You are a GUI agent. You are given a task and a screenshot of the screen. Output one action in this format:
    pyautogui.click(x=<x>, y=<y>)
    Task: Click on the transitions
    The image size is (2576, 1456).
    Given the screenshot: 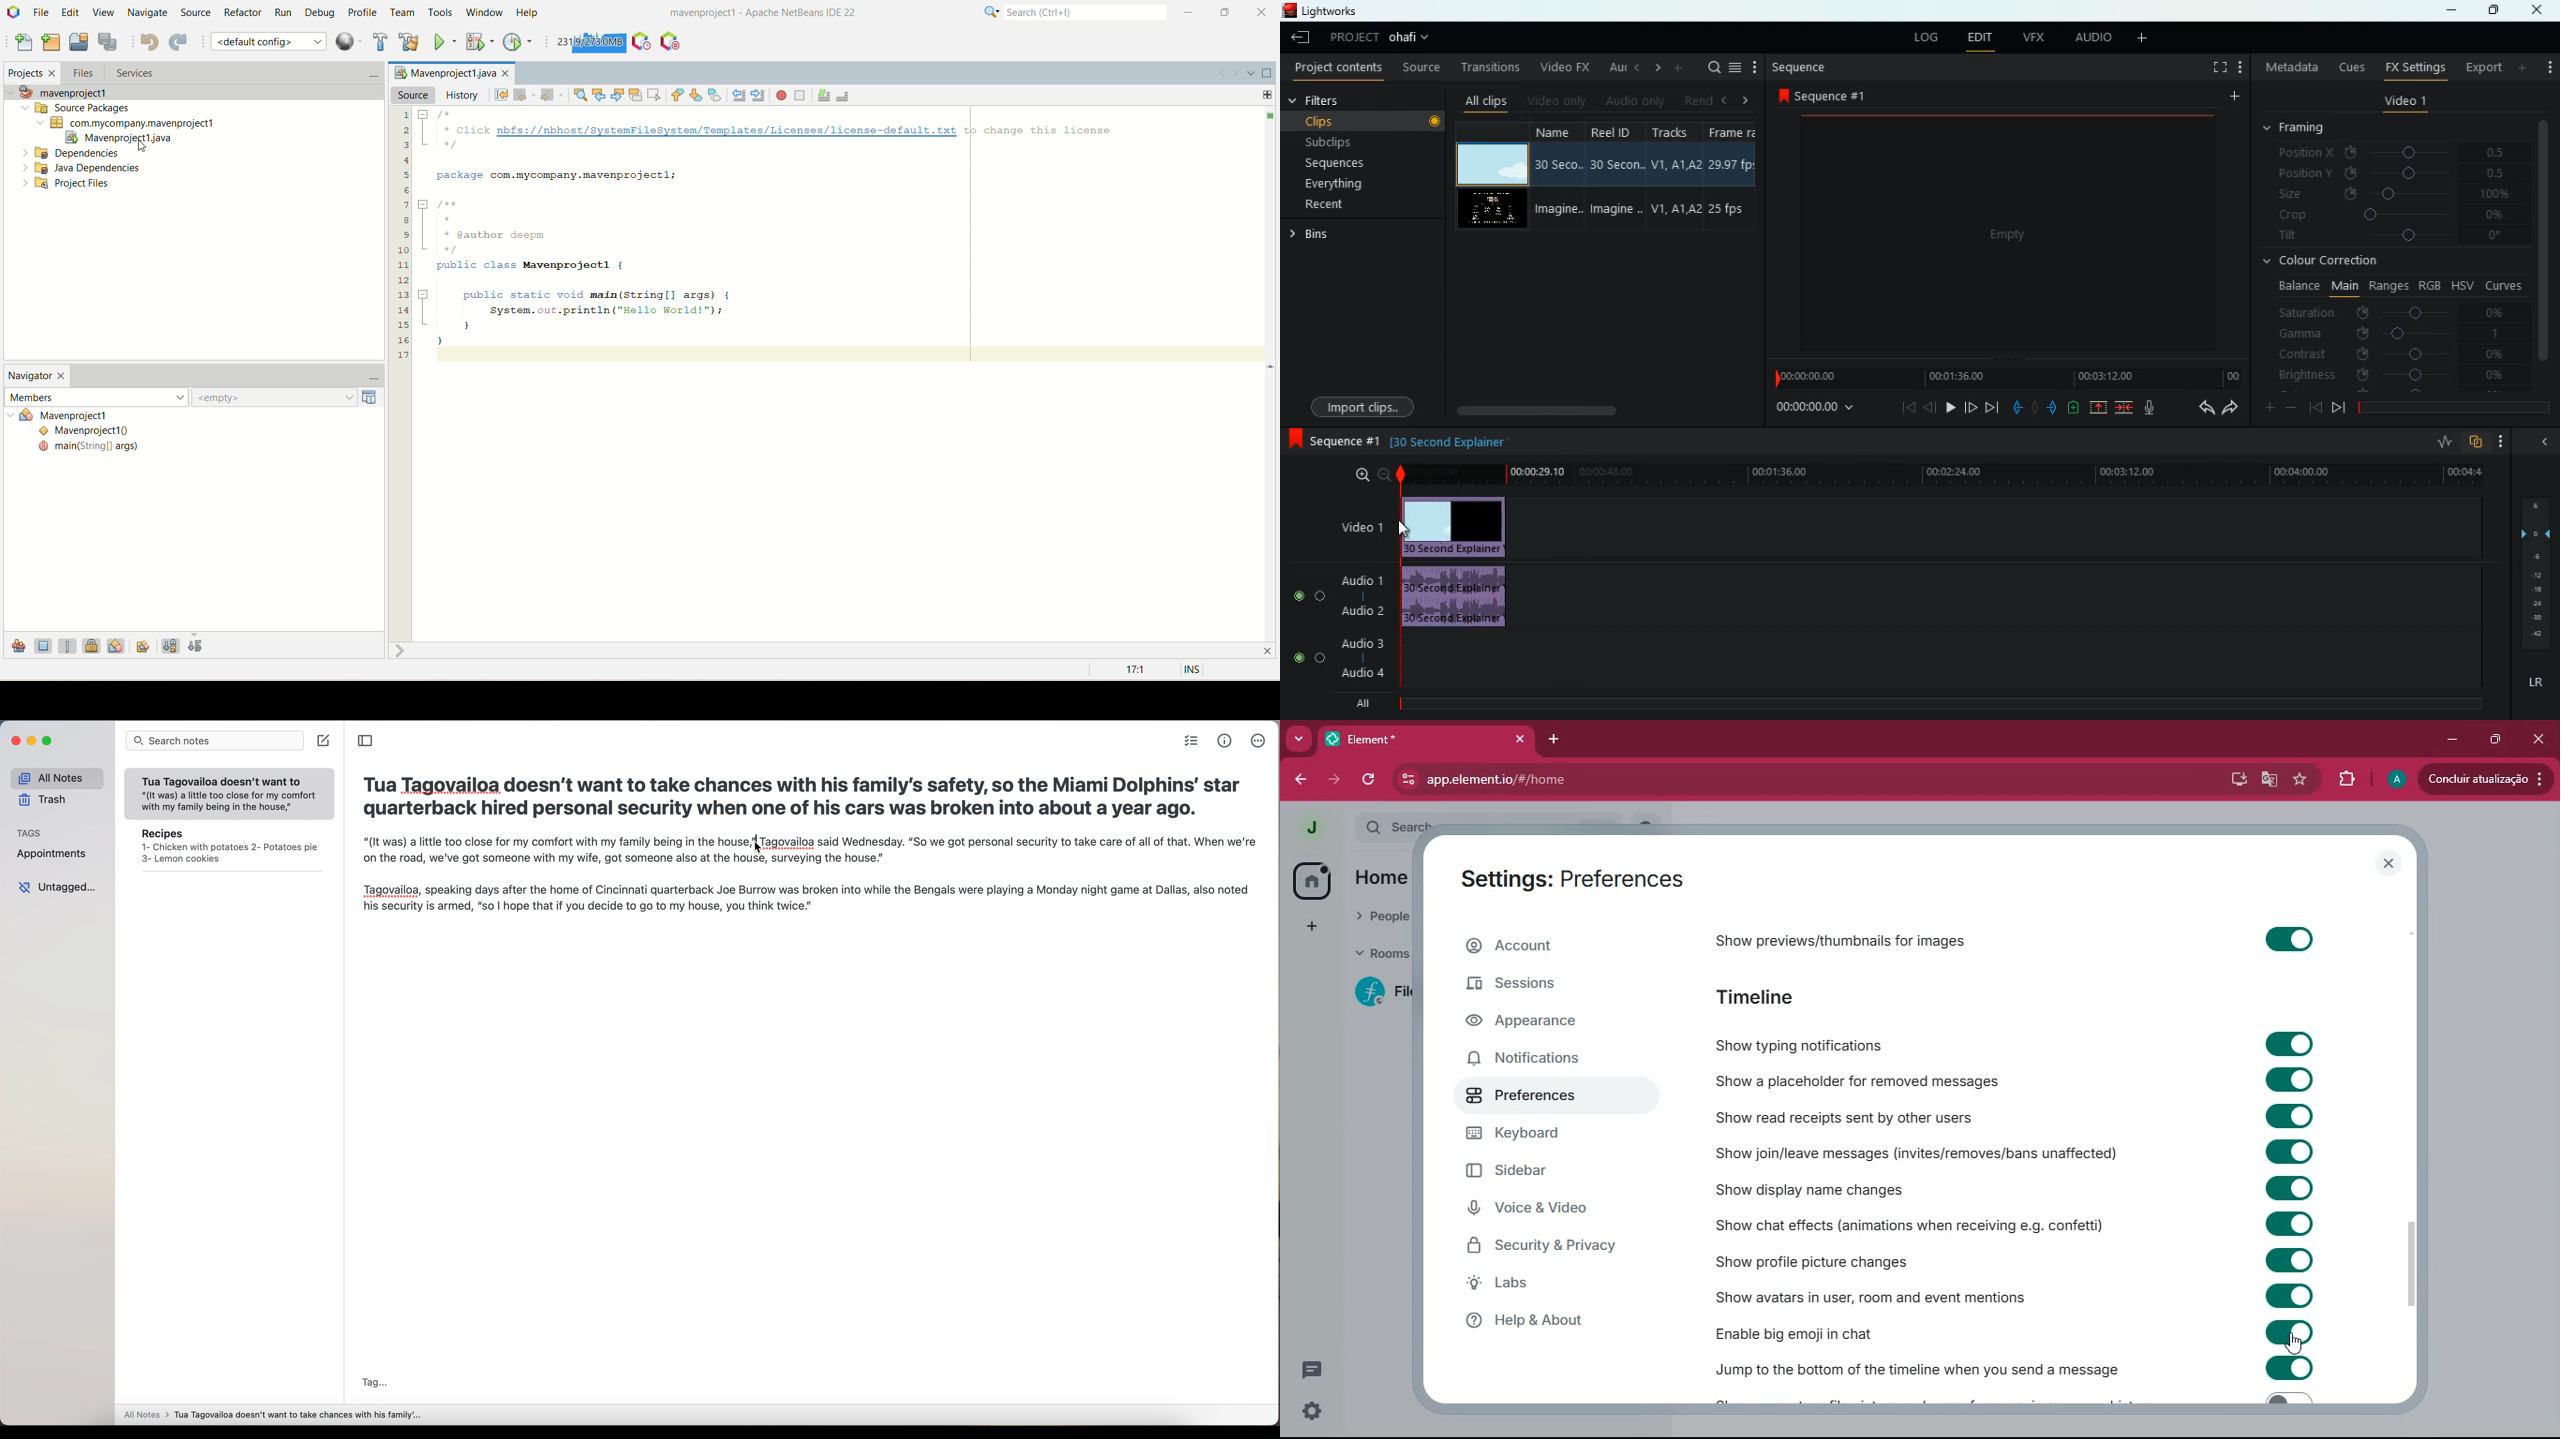 What is the action you would take?
    pyautogui.click(x=1486, y=67)
    